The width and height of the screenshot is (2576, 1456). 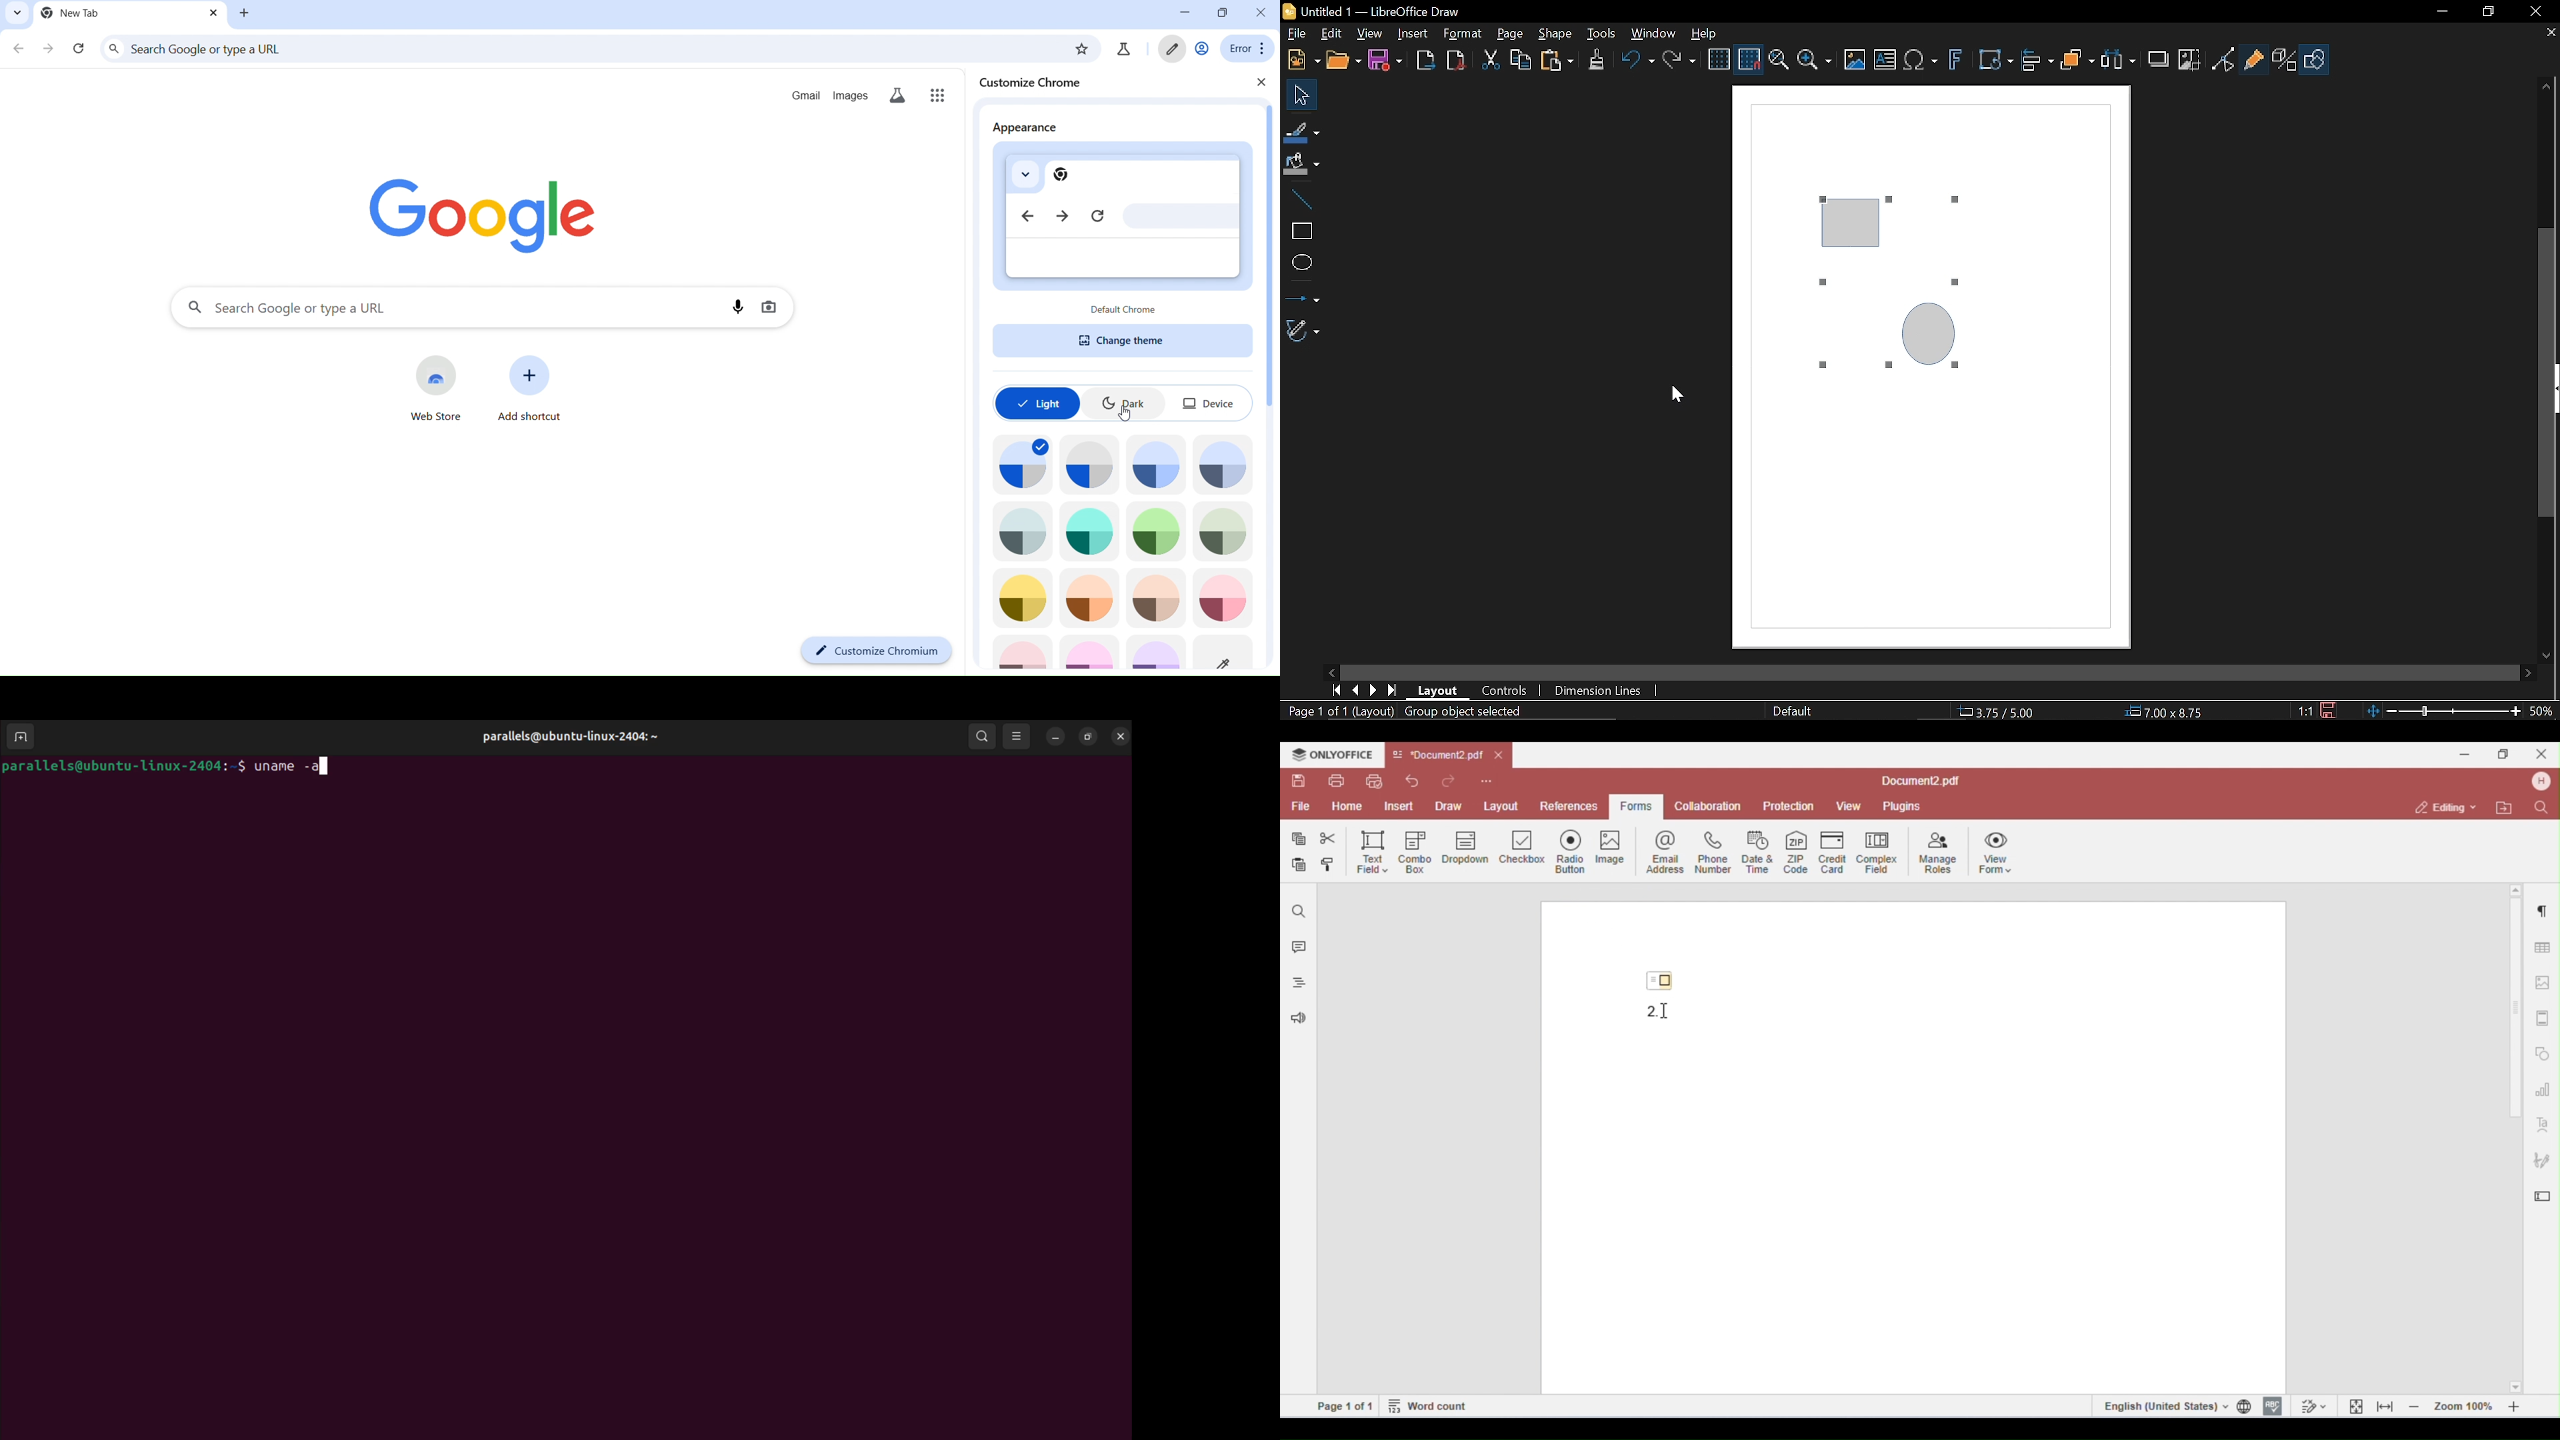 What do you see at coordinates (1955, 61) in the screenshot?
I see `Insert fontwork text` at bounding box center [1955, 61].